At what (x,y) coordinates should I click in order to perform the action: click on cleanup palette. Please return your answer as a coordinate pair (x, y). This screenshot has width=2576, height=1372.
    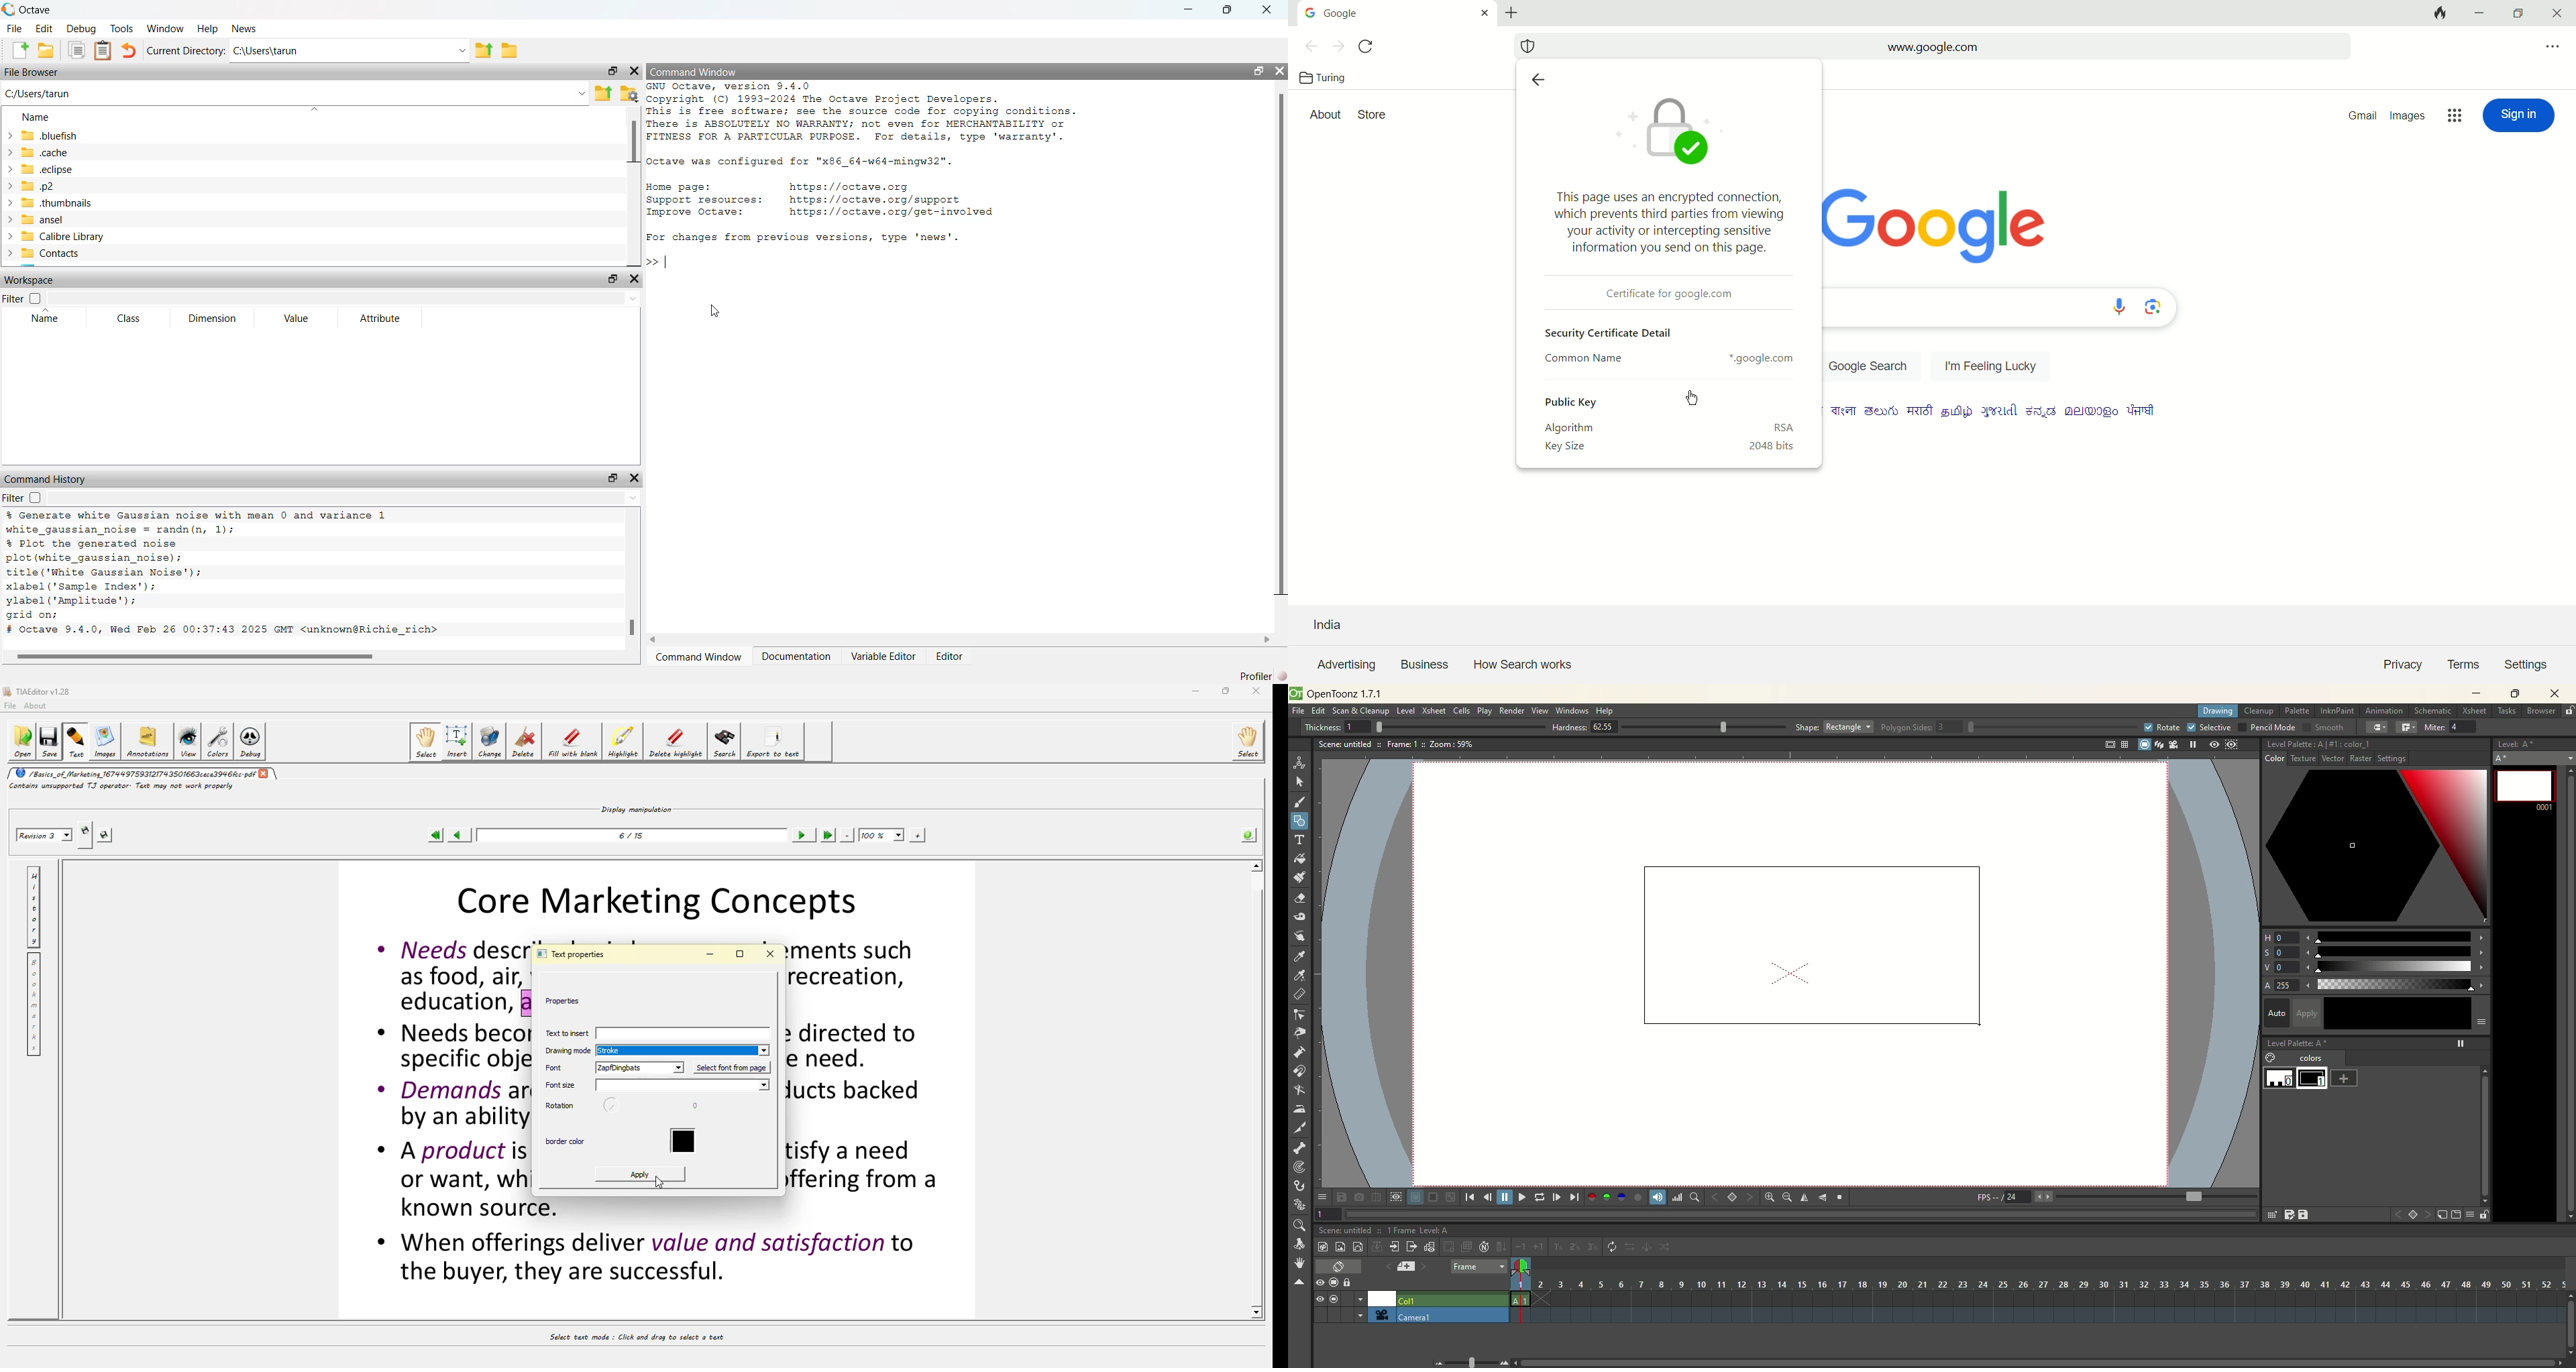
    Looking at the image, I should click on (2376, 744).